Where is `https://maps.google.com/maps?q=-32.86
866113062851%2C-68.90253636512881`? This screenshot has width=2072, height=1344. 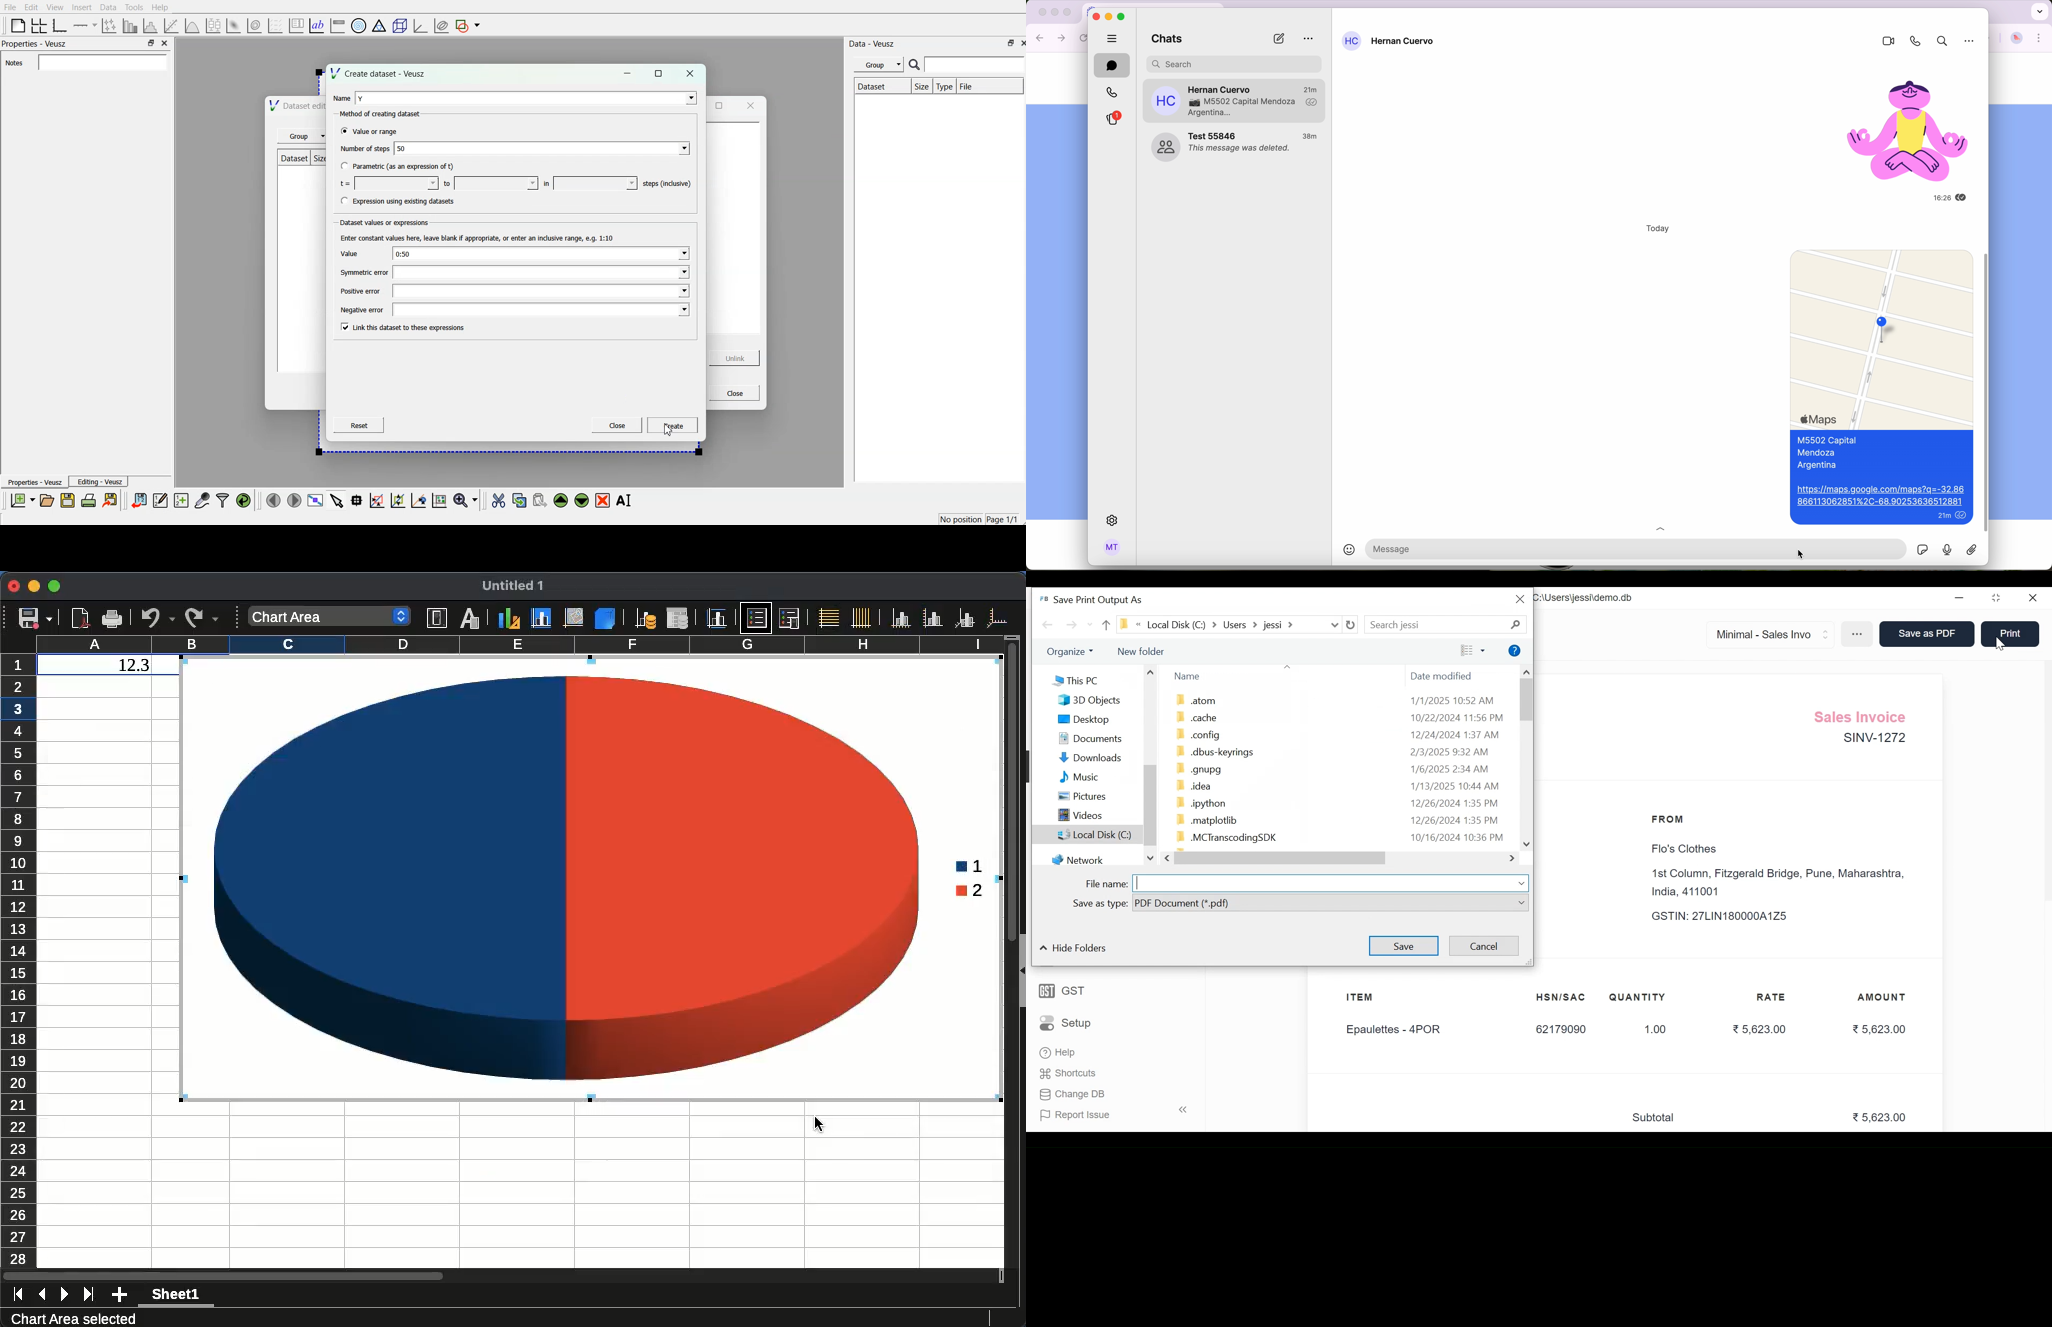 https://maps.google.com/maps?q=-32.86
866113062851%2C-68.90253636512881 is located at coordinates (1880, 496).